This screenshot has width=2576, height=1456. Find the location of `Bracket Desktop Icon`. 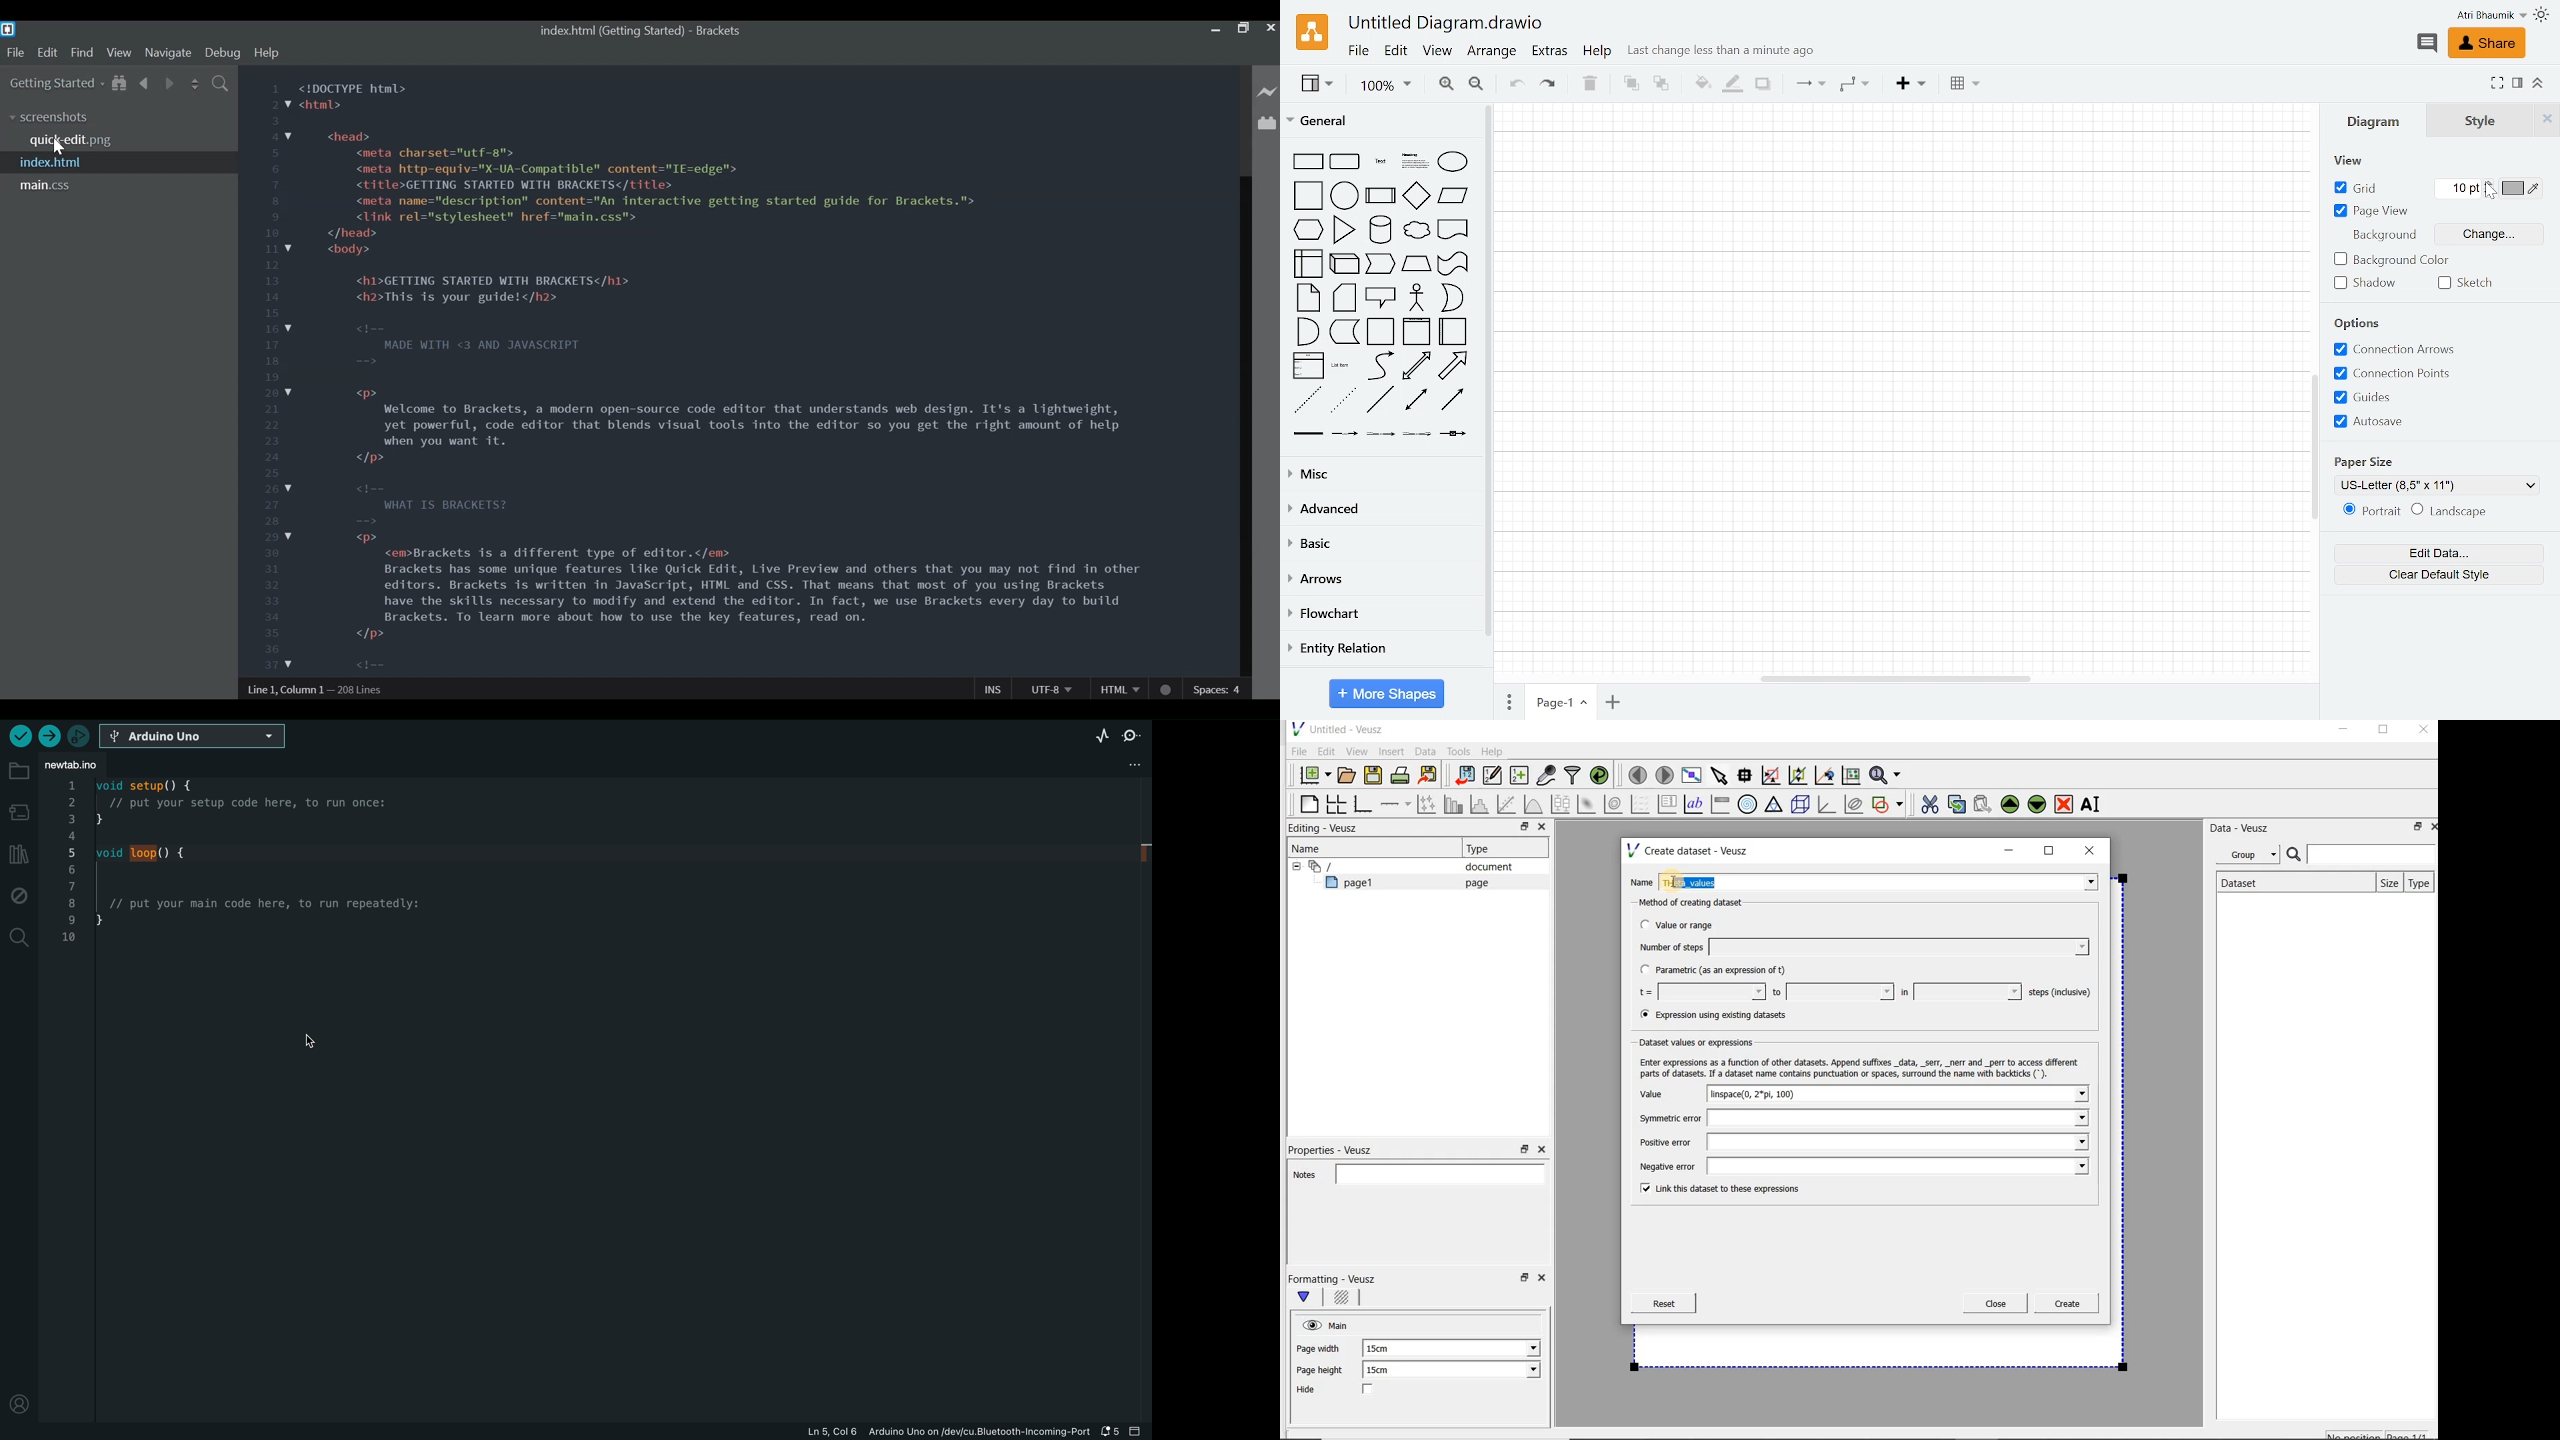

Bracket Desktop Icon is located at coordinates (9, 29).